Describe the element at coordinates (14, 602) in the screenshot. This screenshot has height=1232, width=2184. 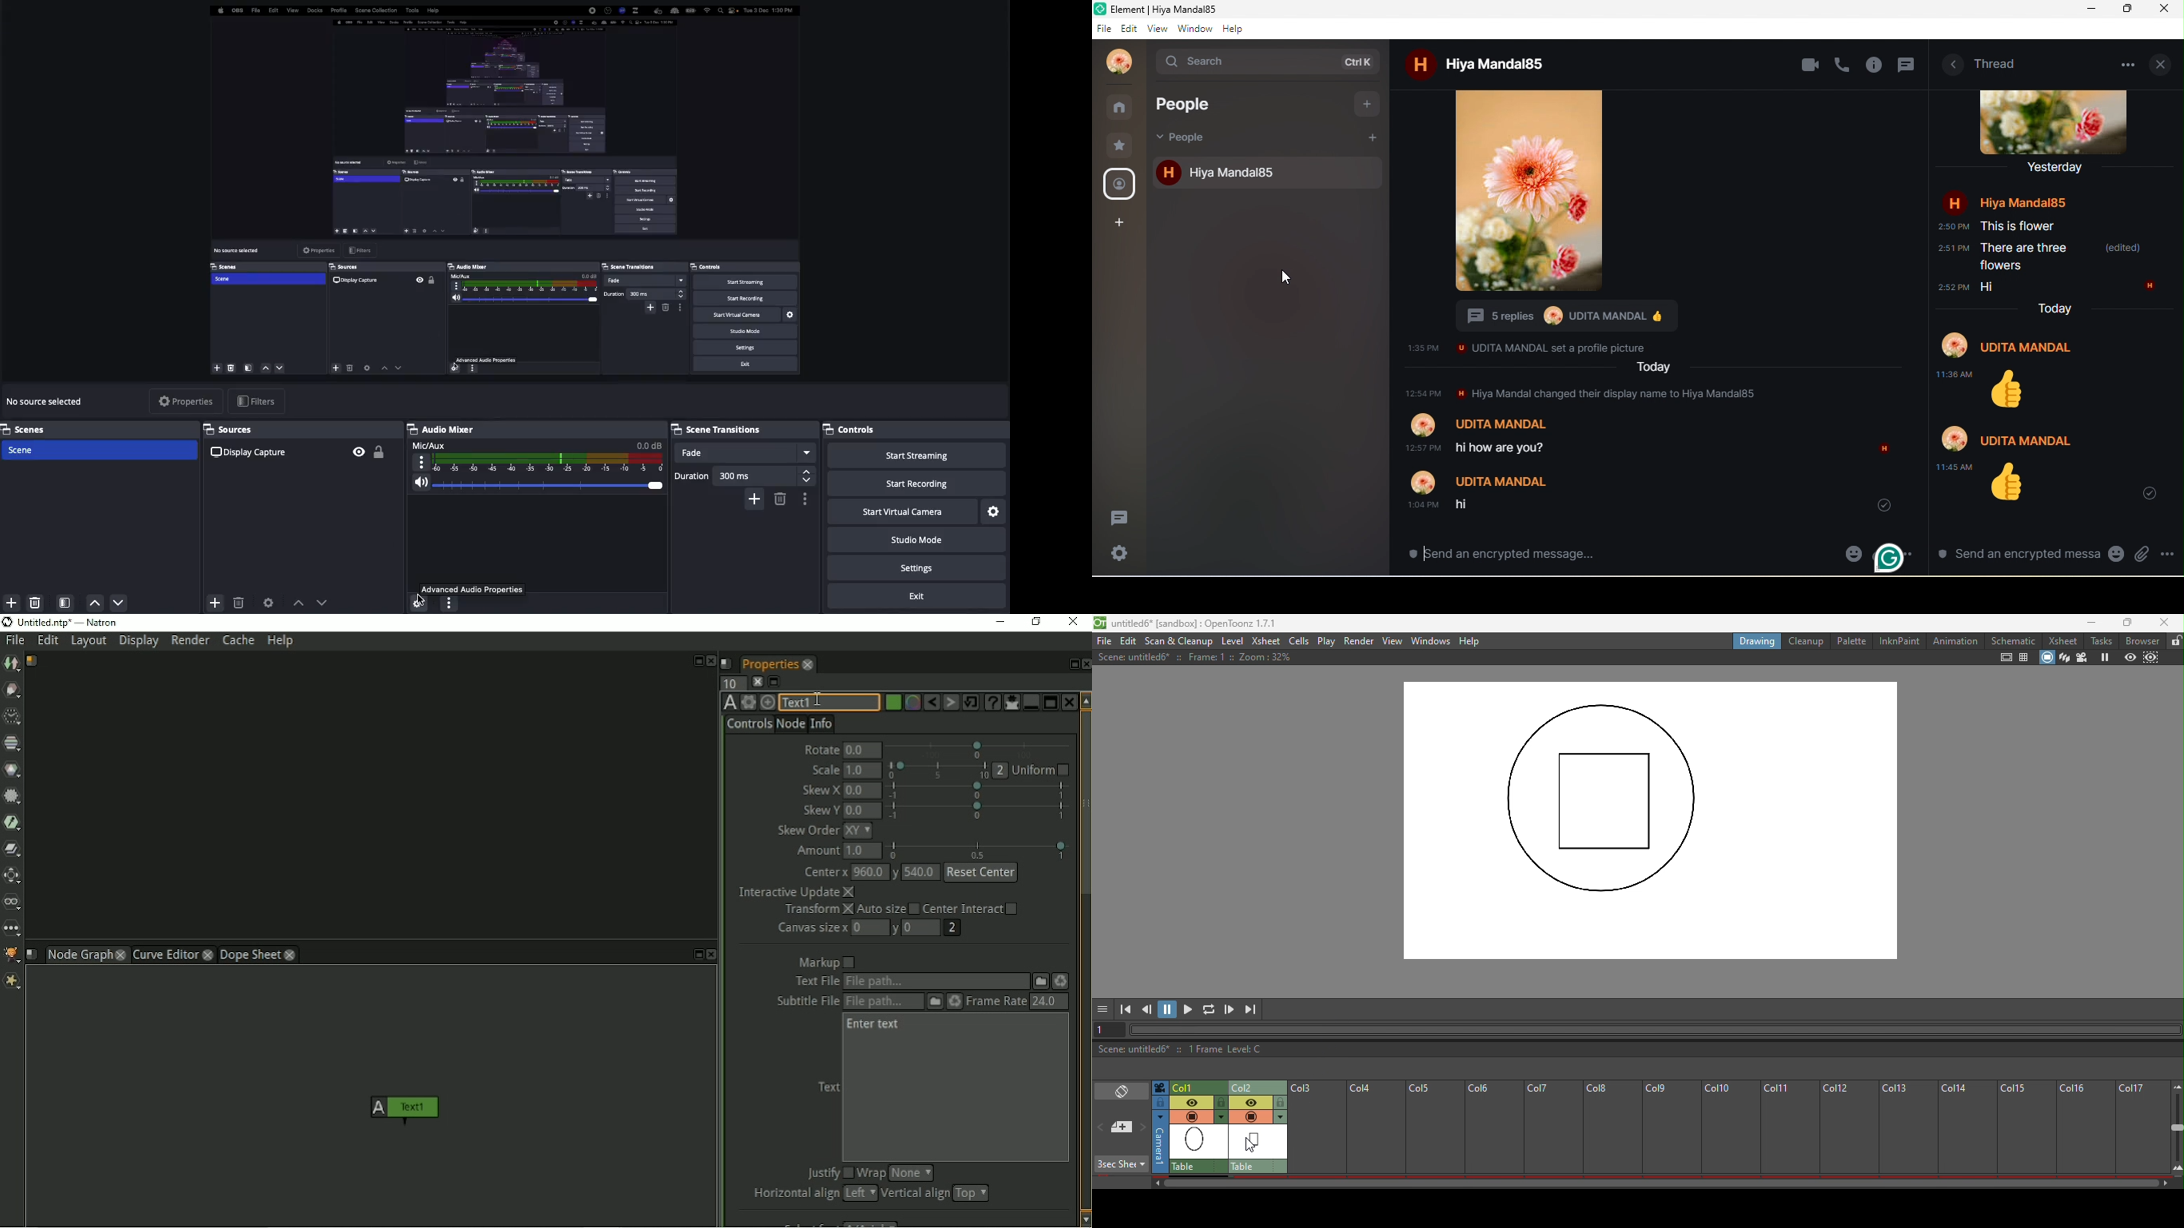
I see `add` at that location.